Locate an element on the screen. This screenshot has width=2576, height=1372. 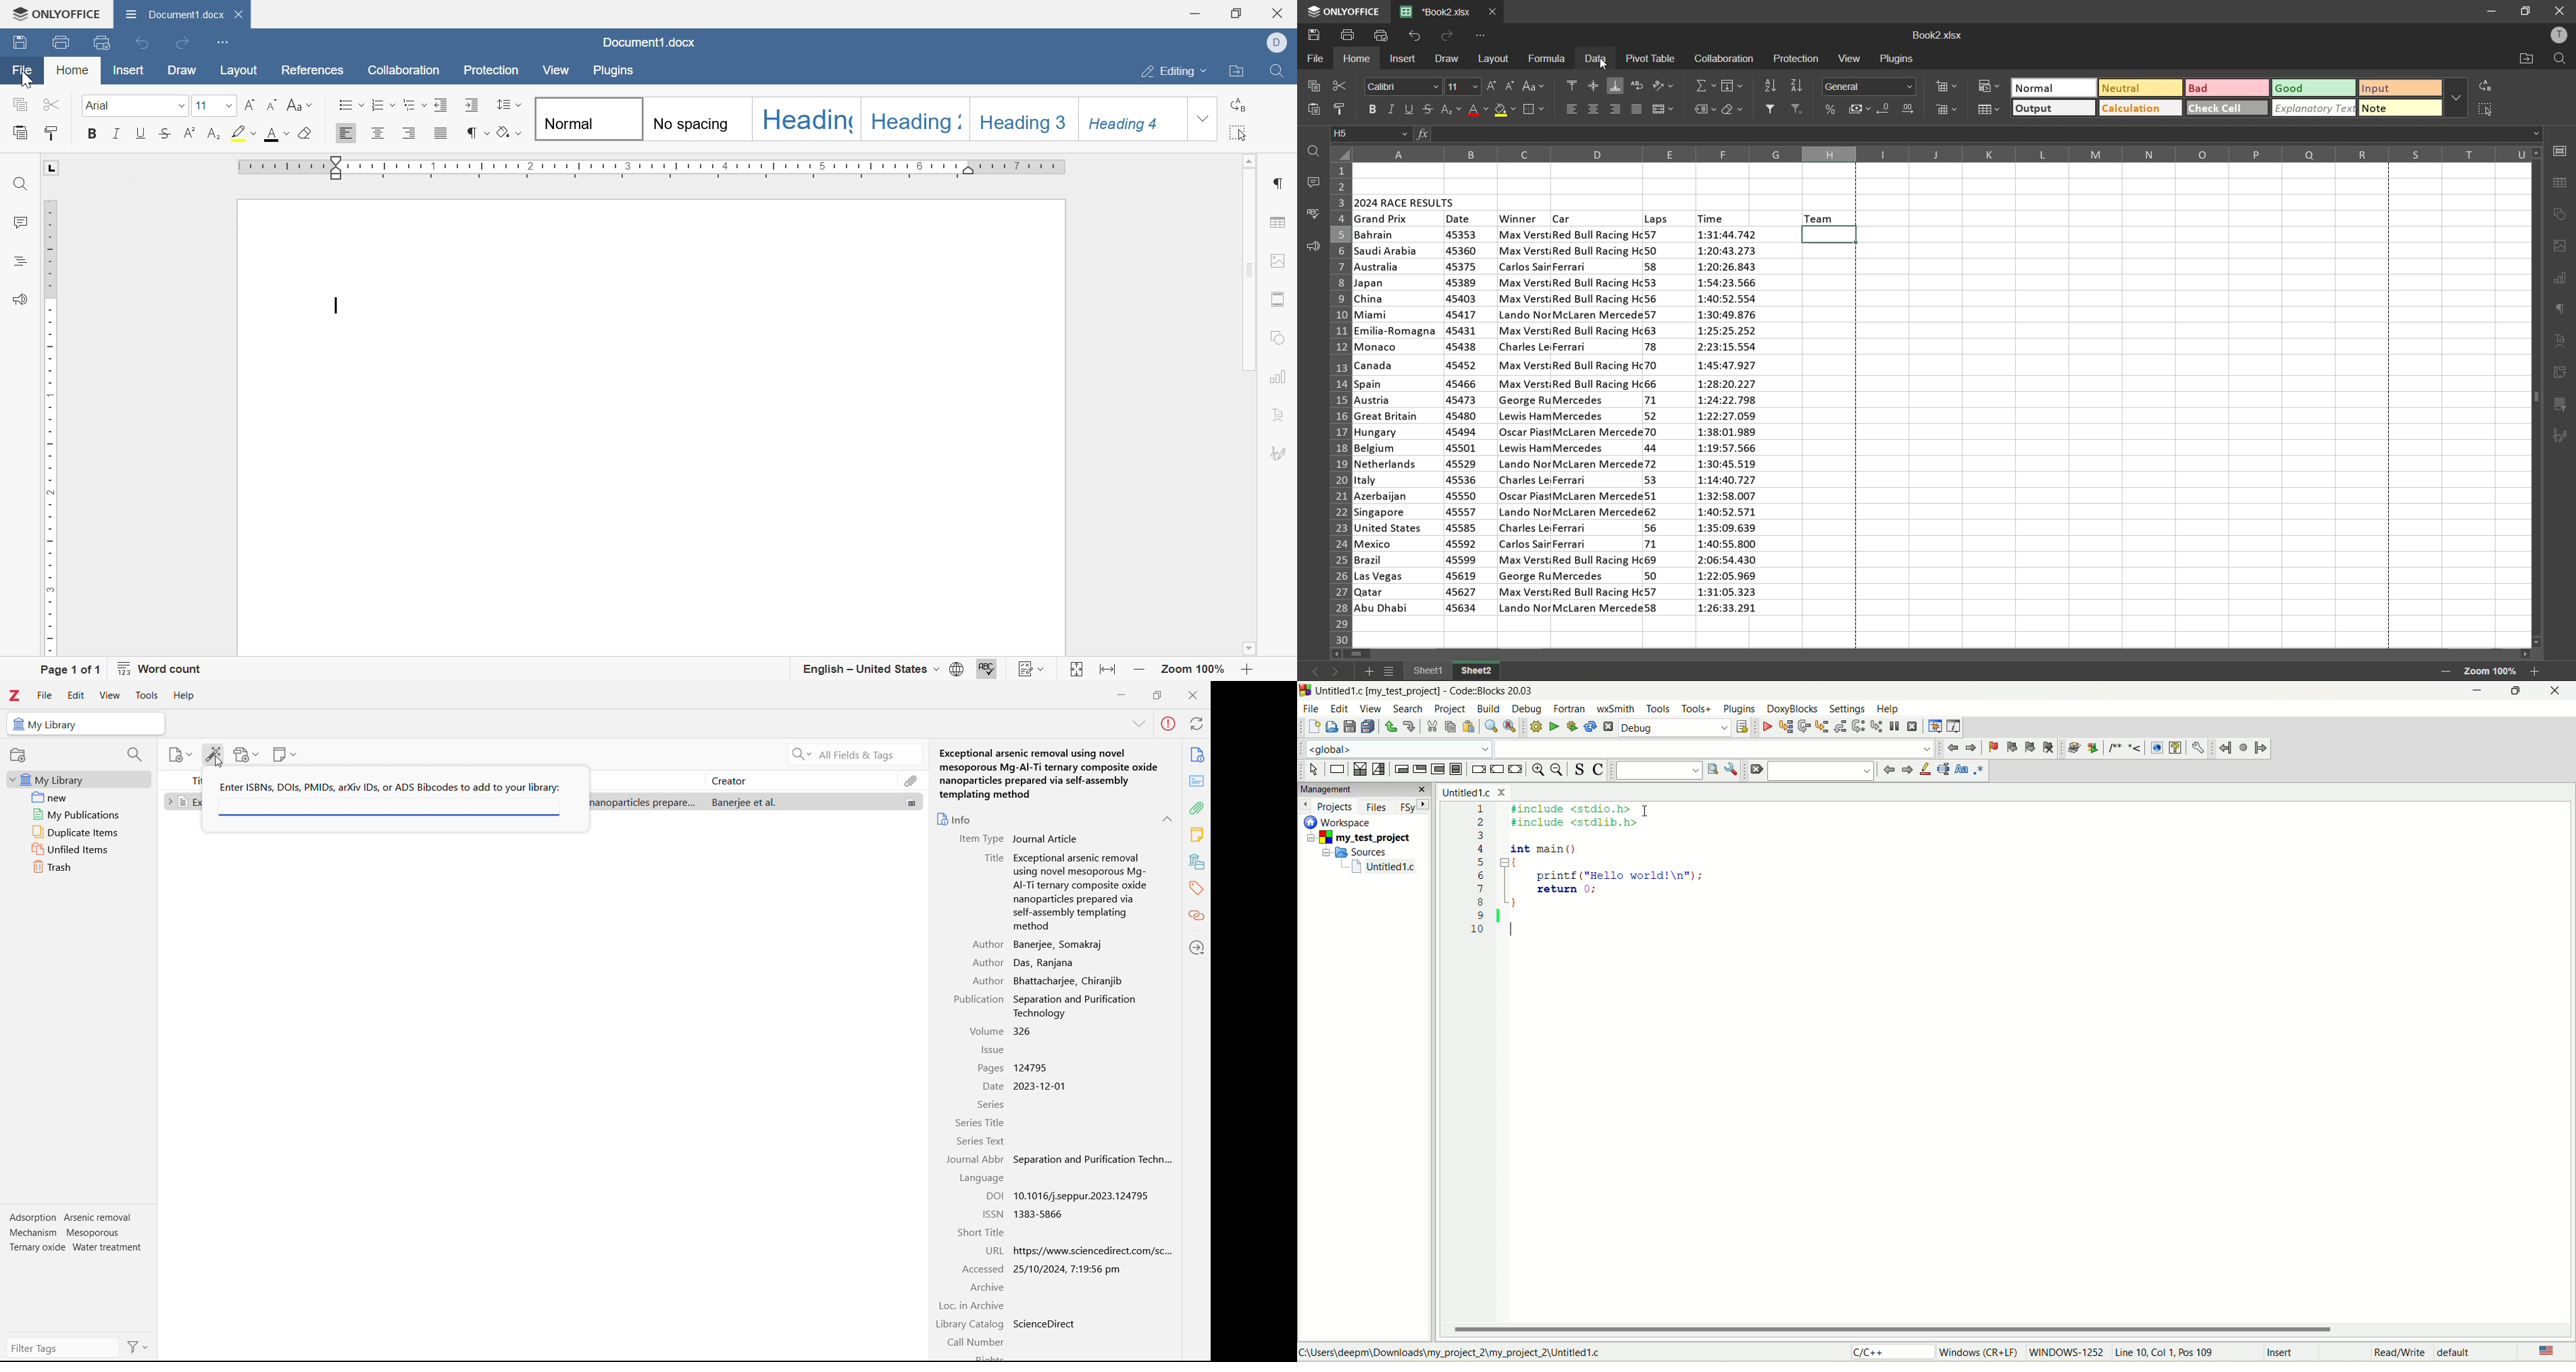
Journal abbreviation is located at coordinates (975, 1160).